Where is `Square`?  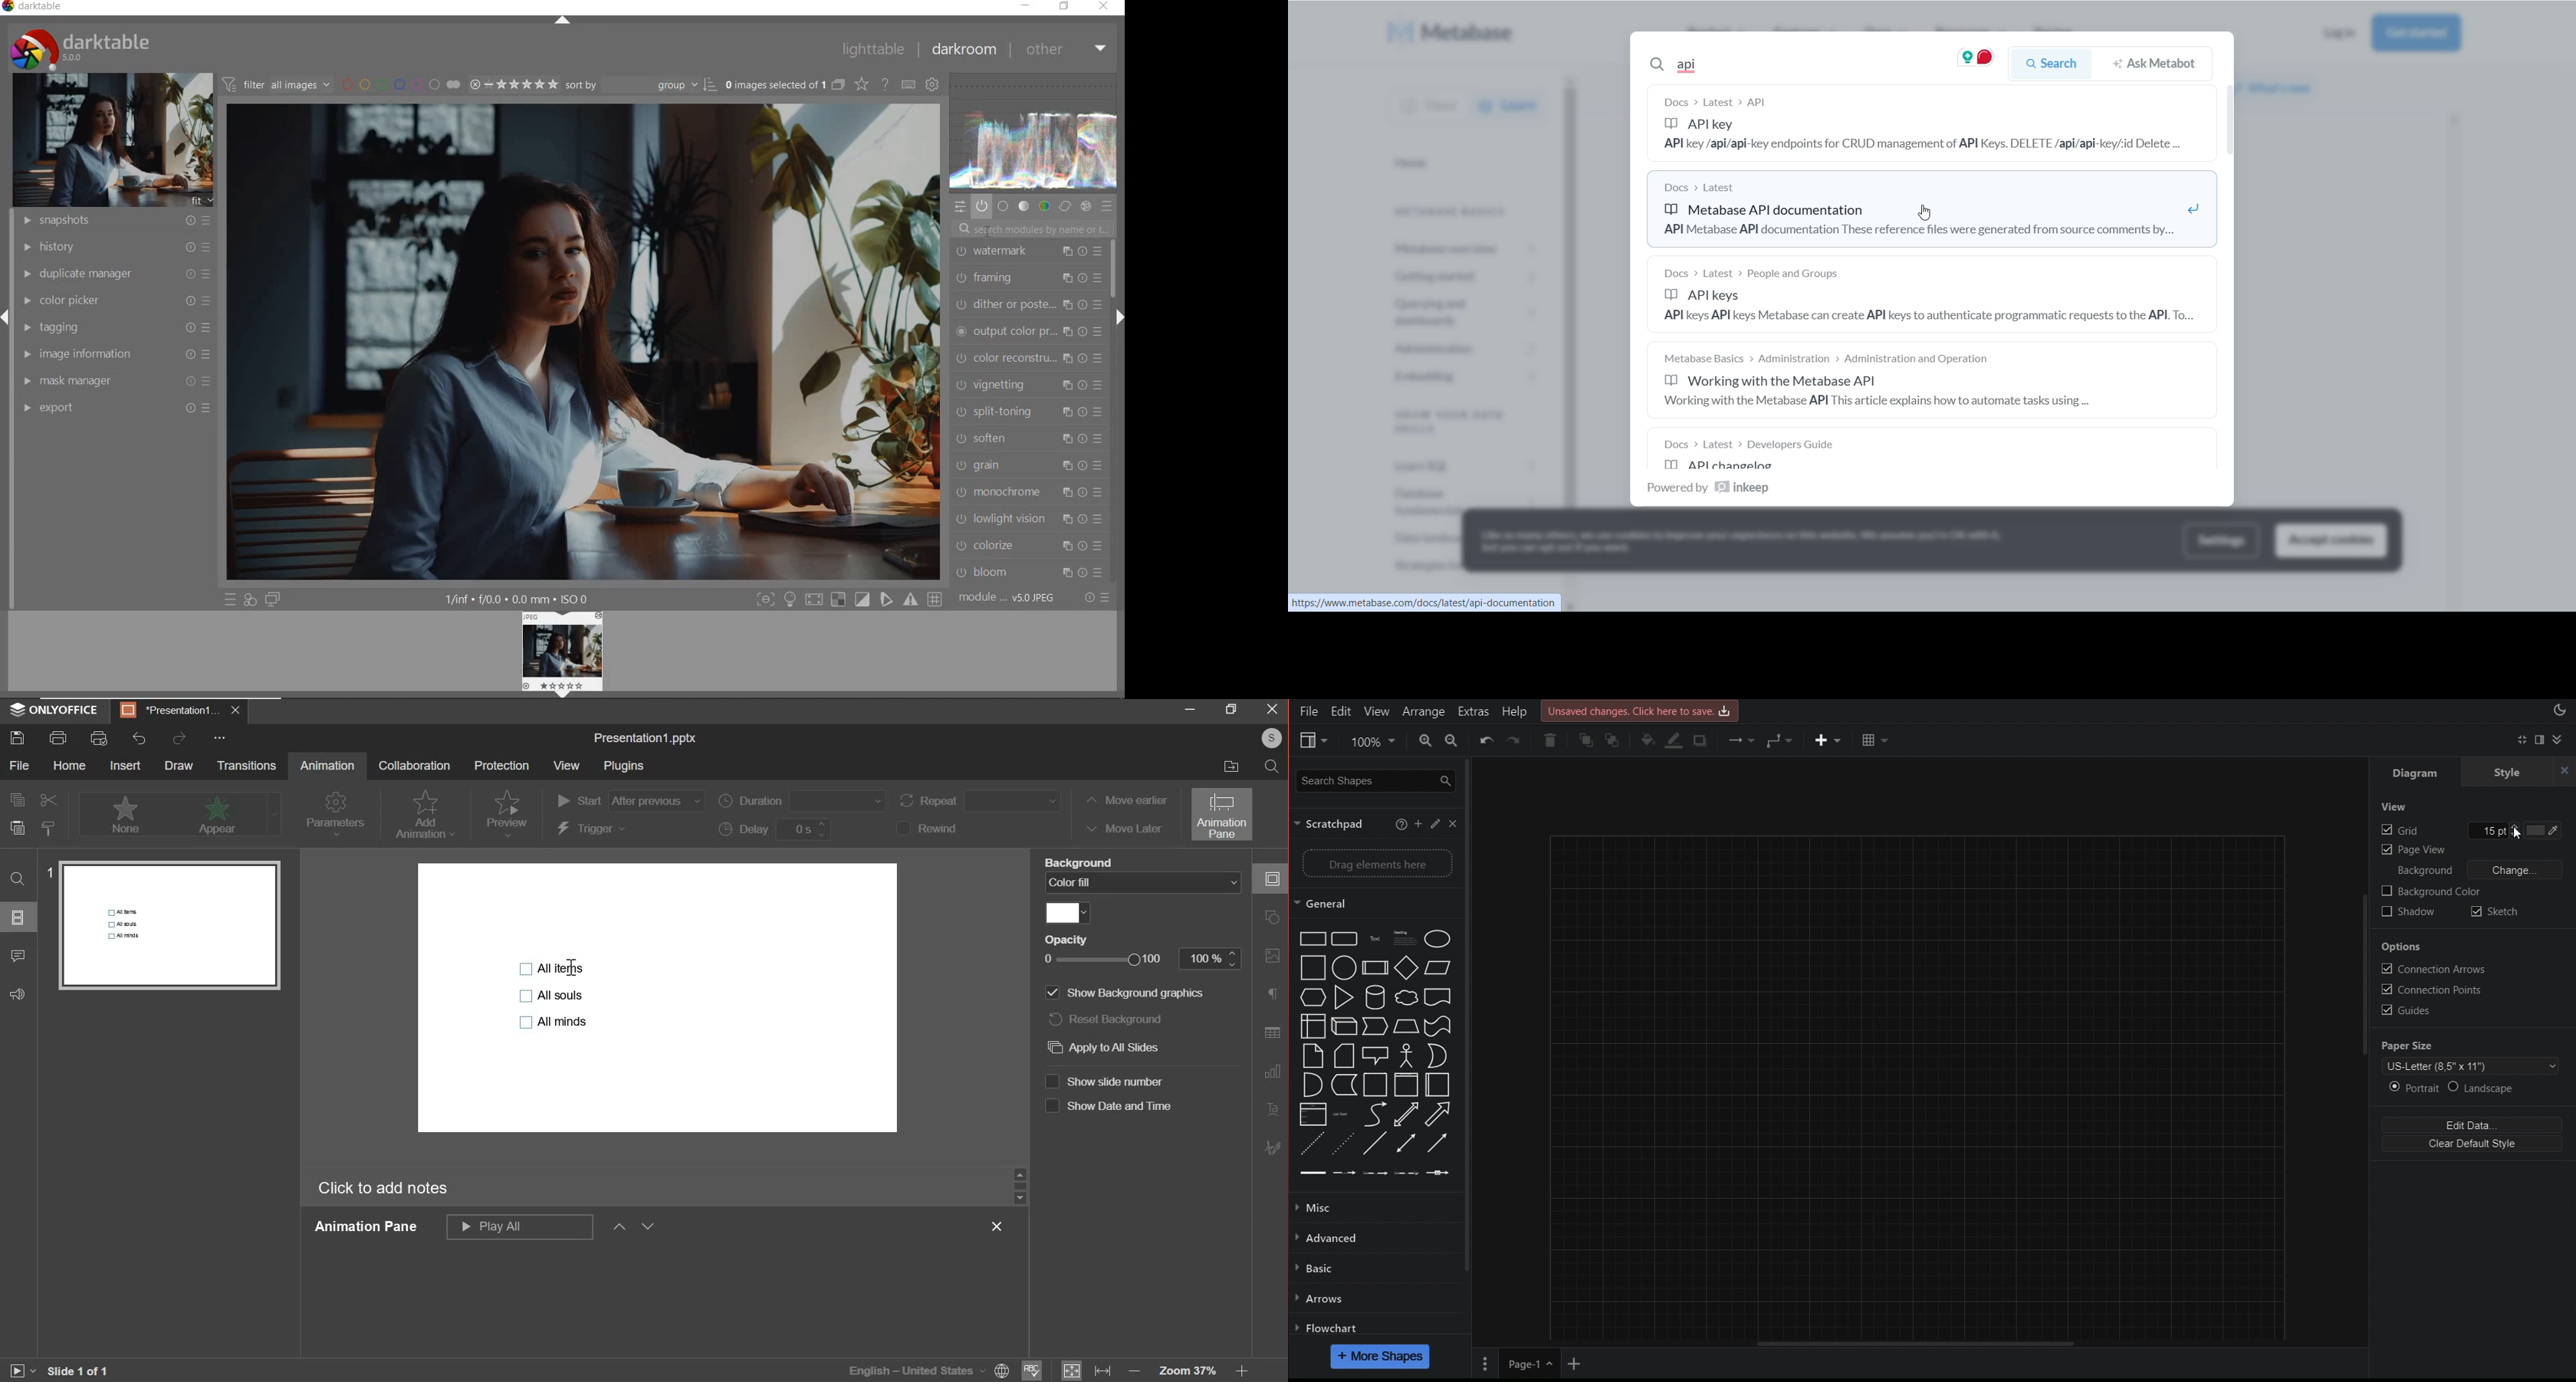
Square is located at coordinates (1373, 966).